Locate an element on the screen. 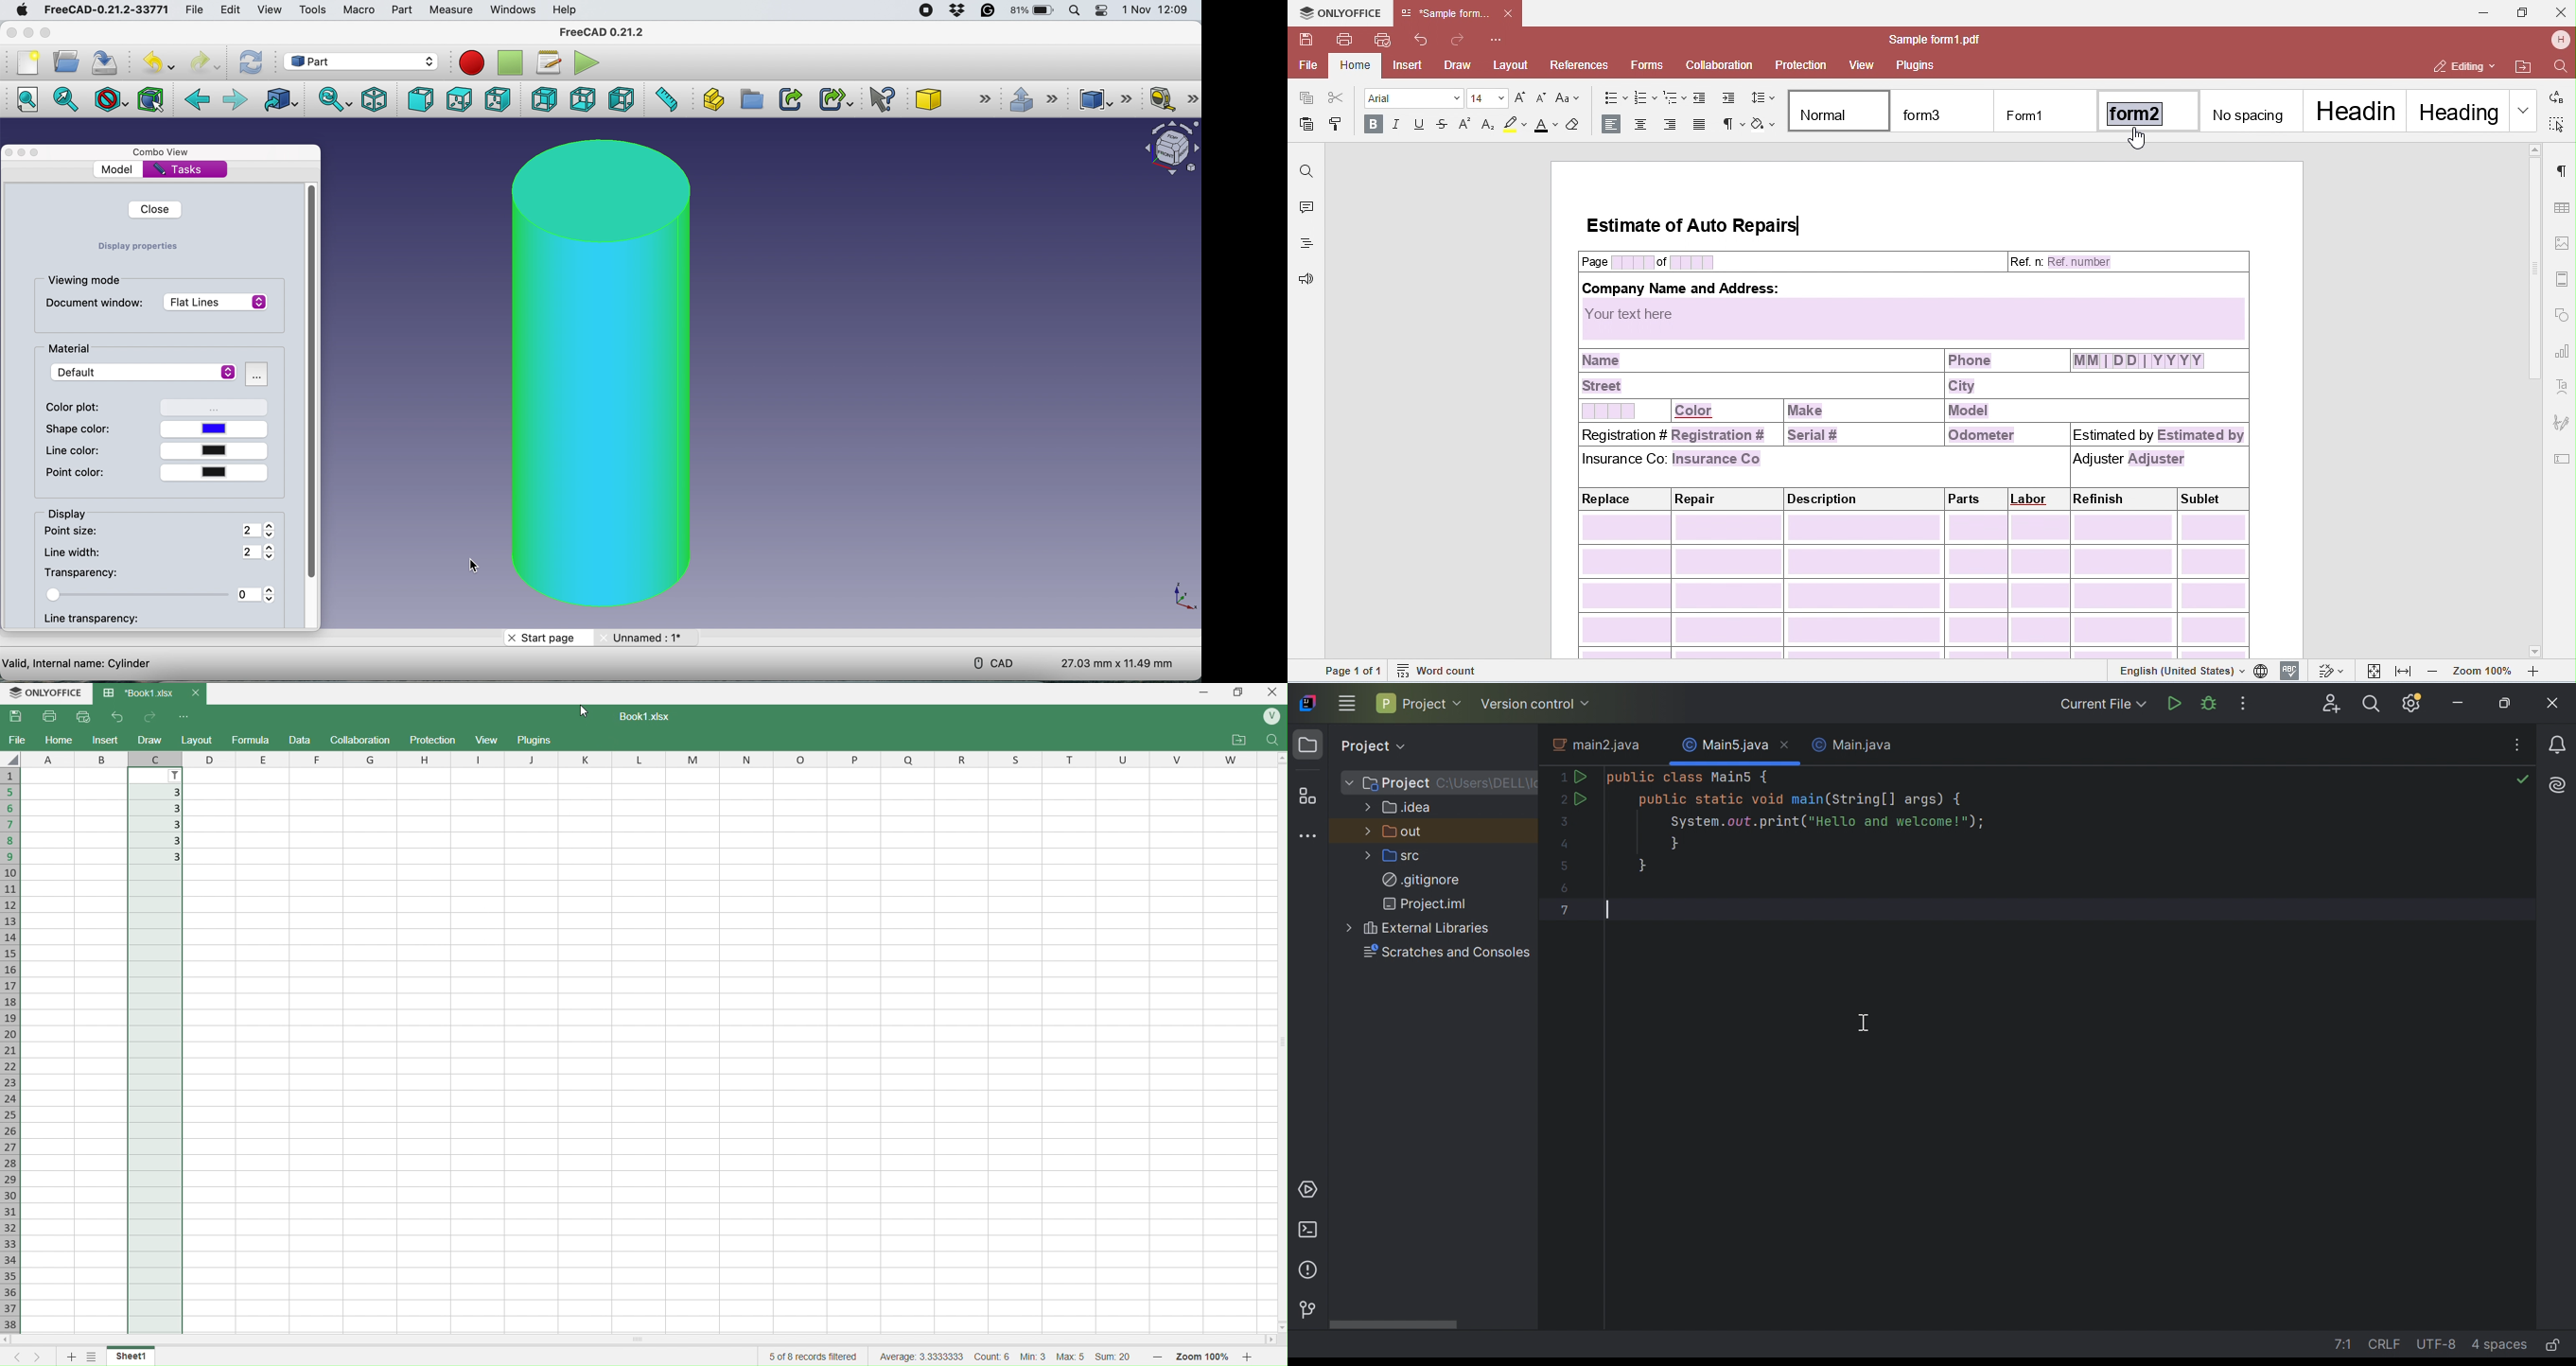  Save is located at coordinates (17, 717).